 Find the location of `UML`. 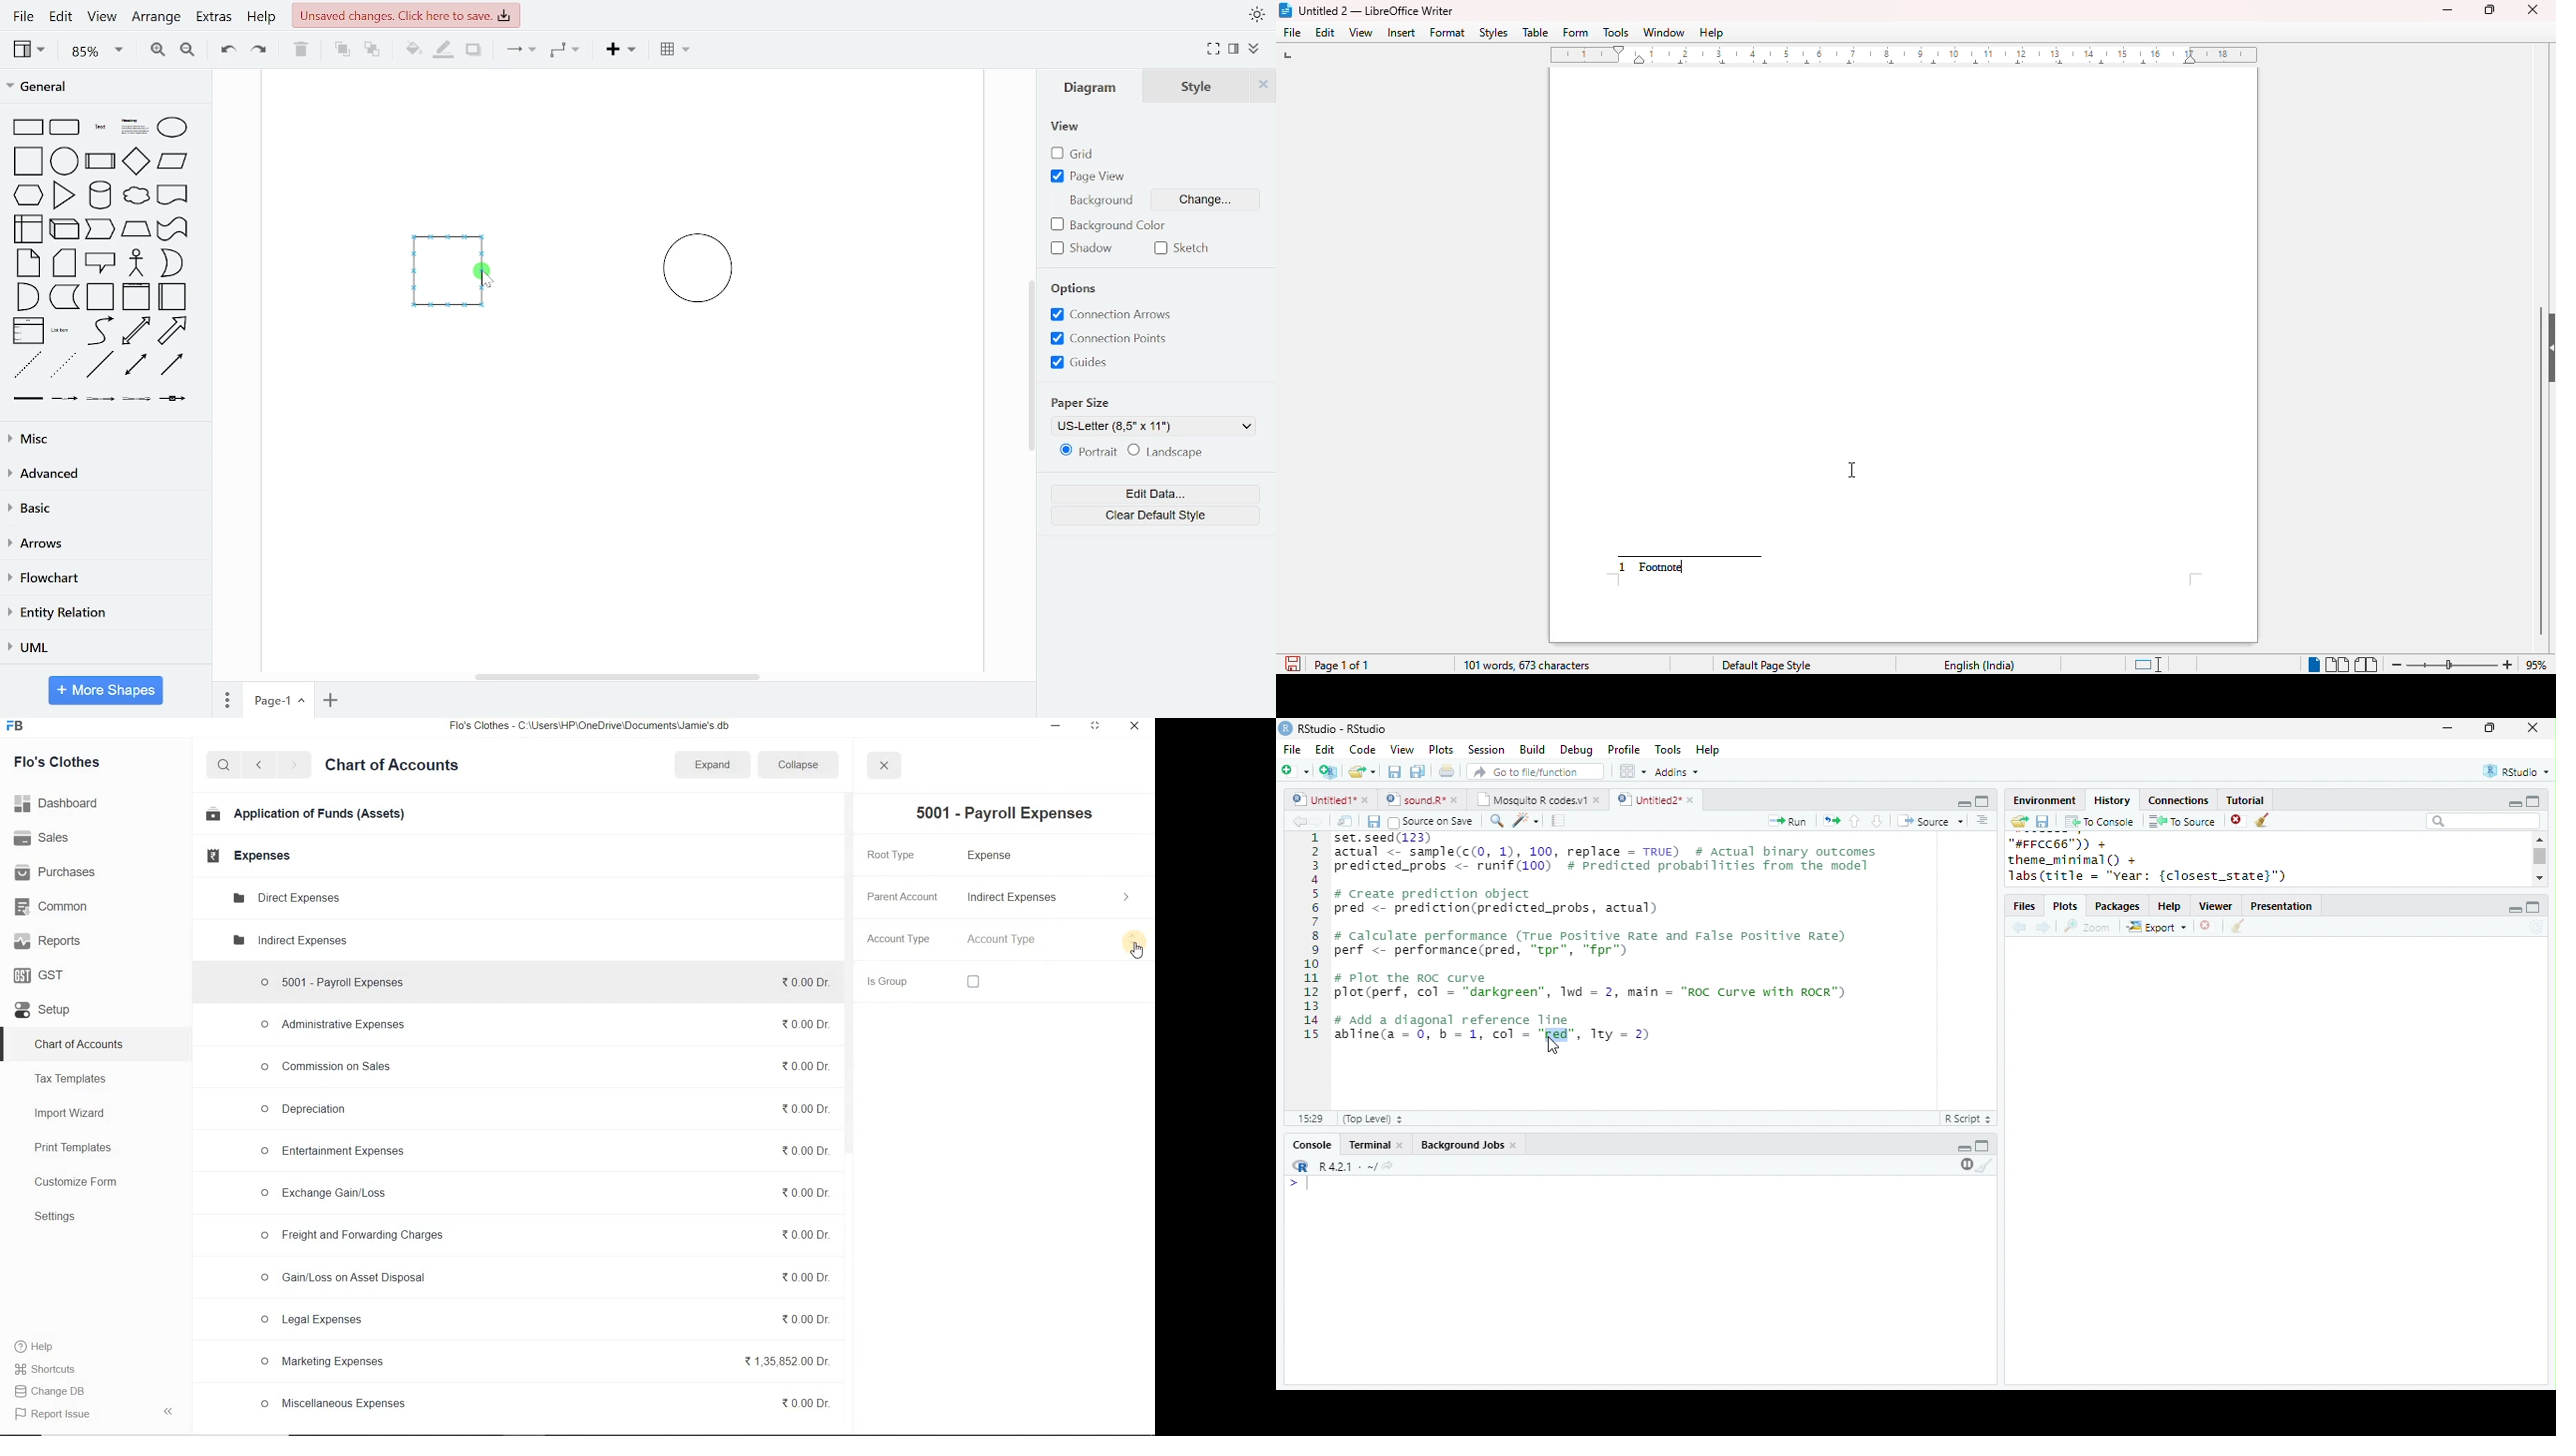

UML is located at coordinates (101, 648).